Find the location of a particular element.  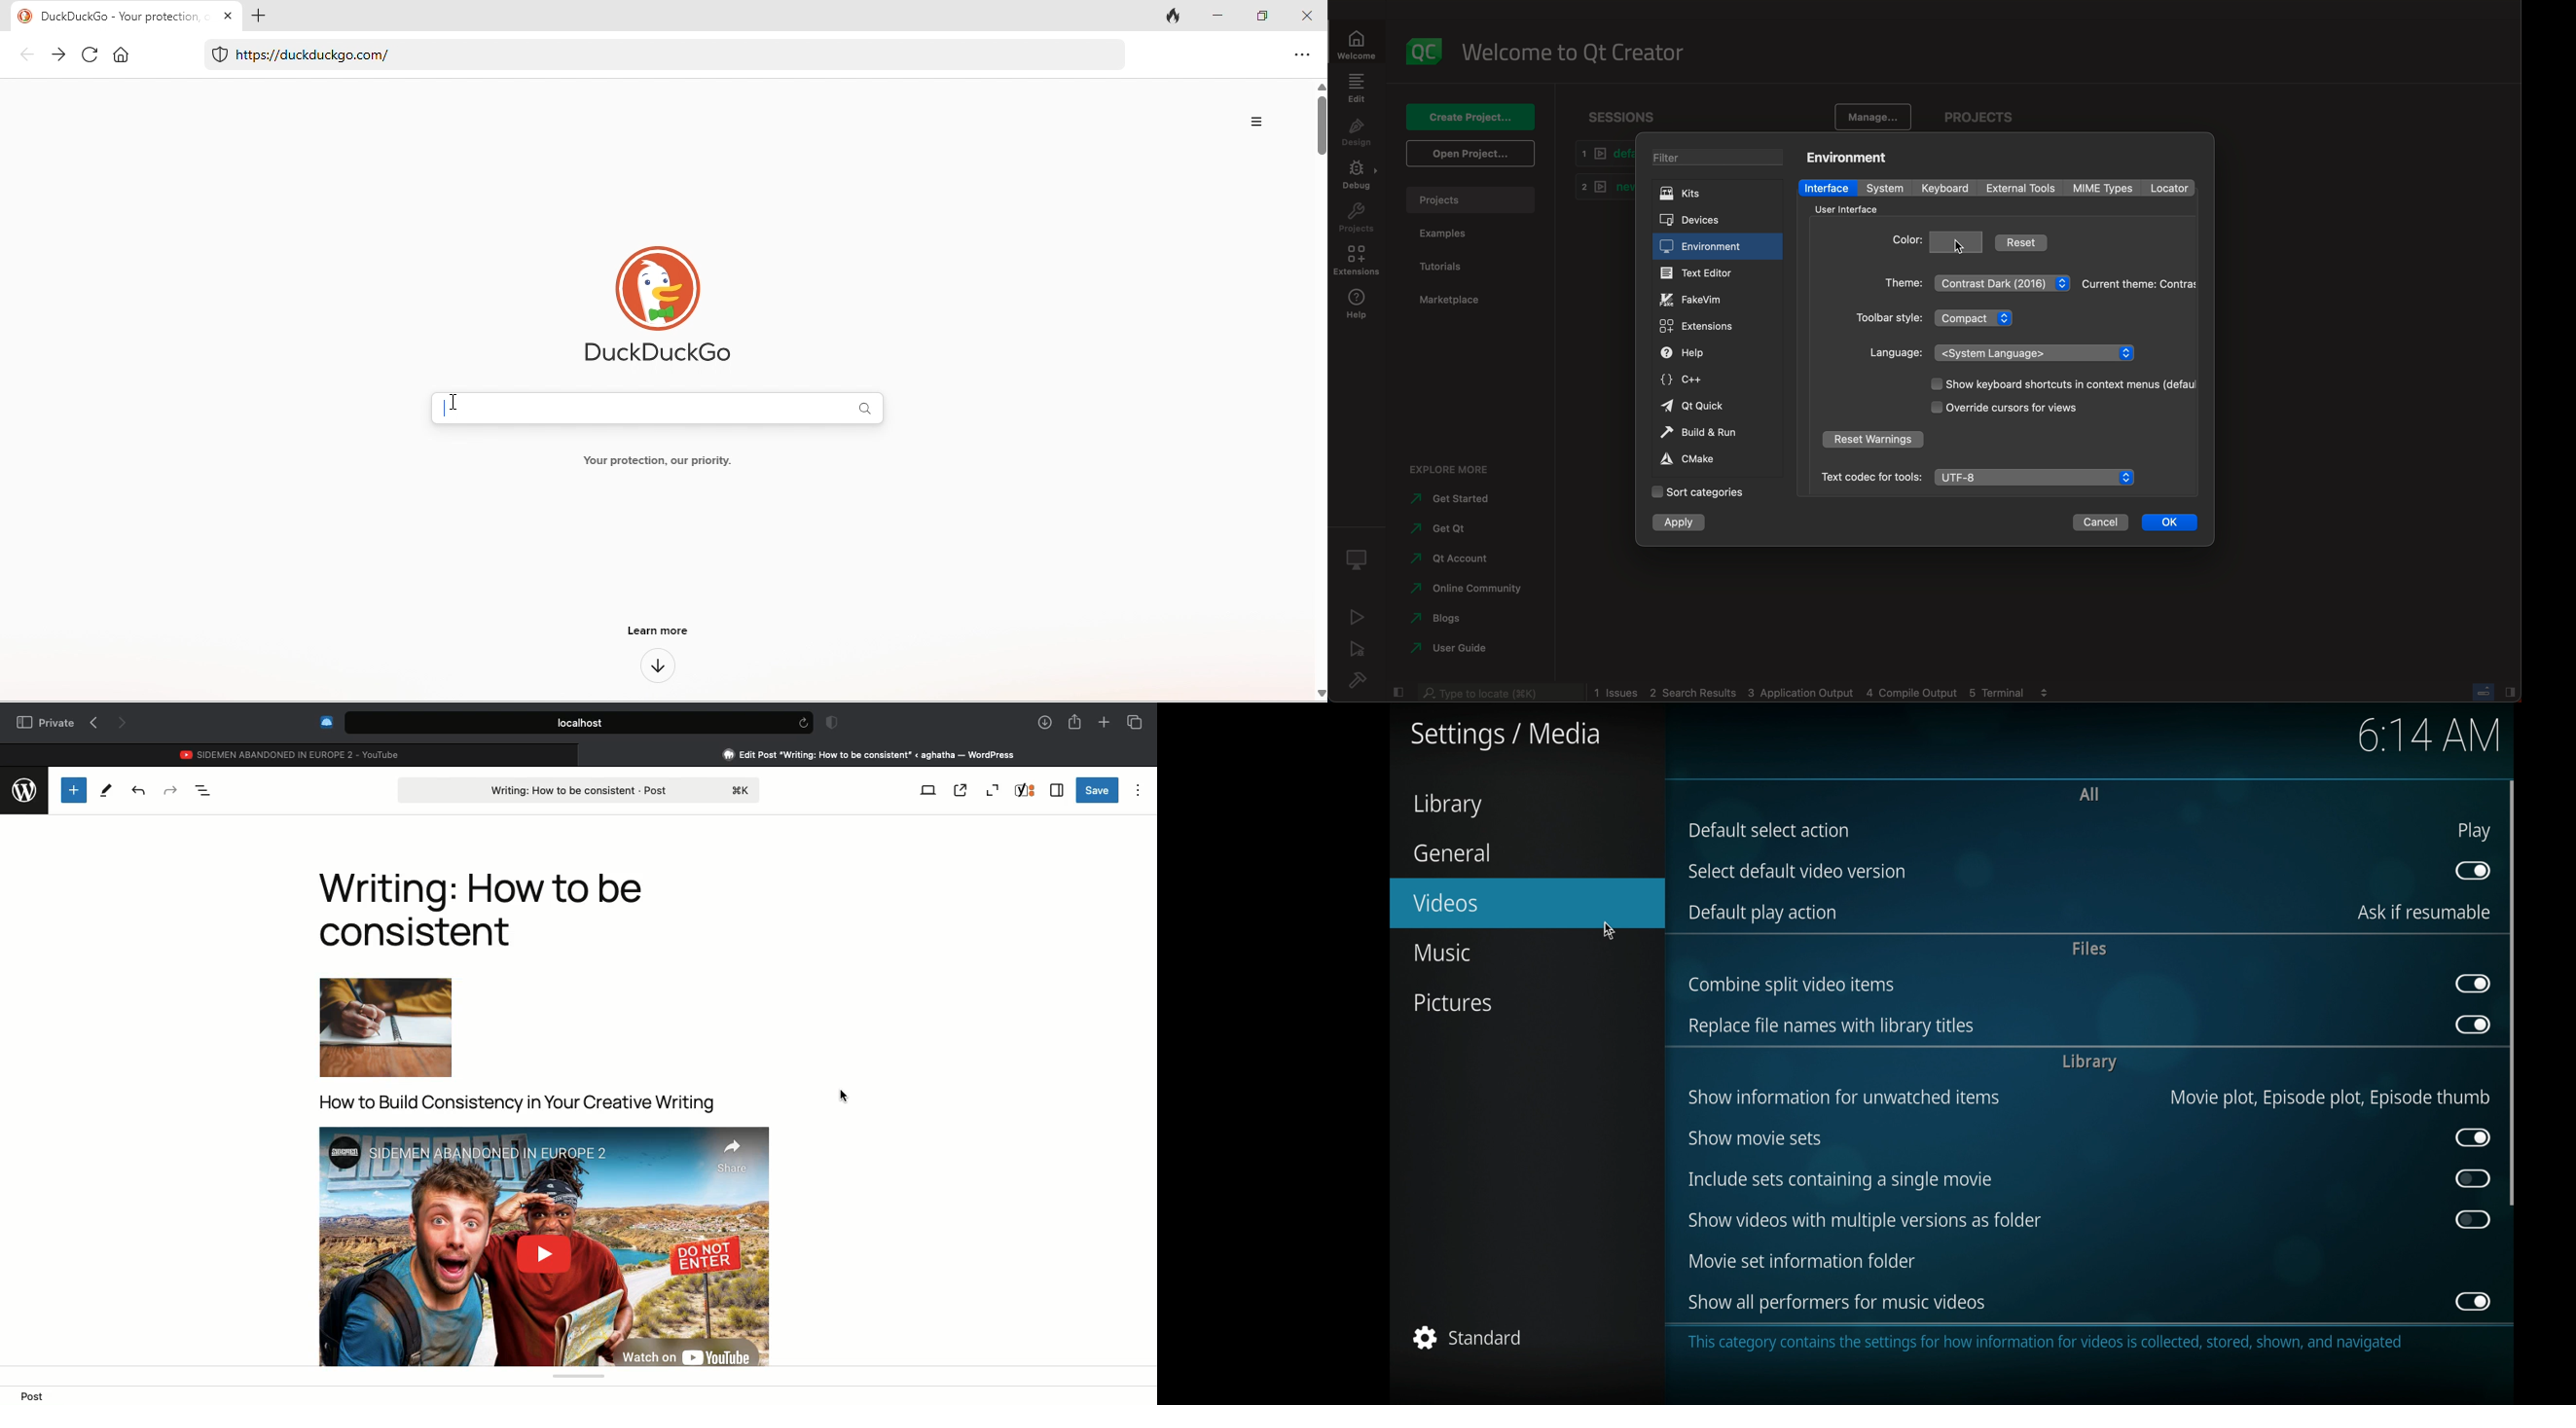

default play action is located at coordinates (1764, 913).